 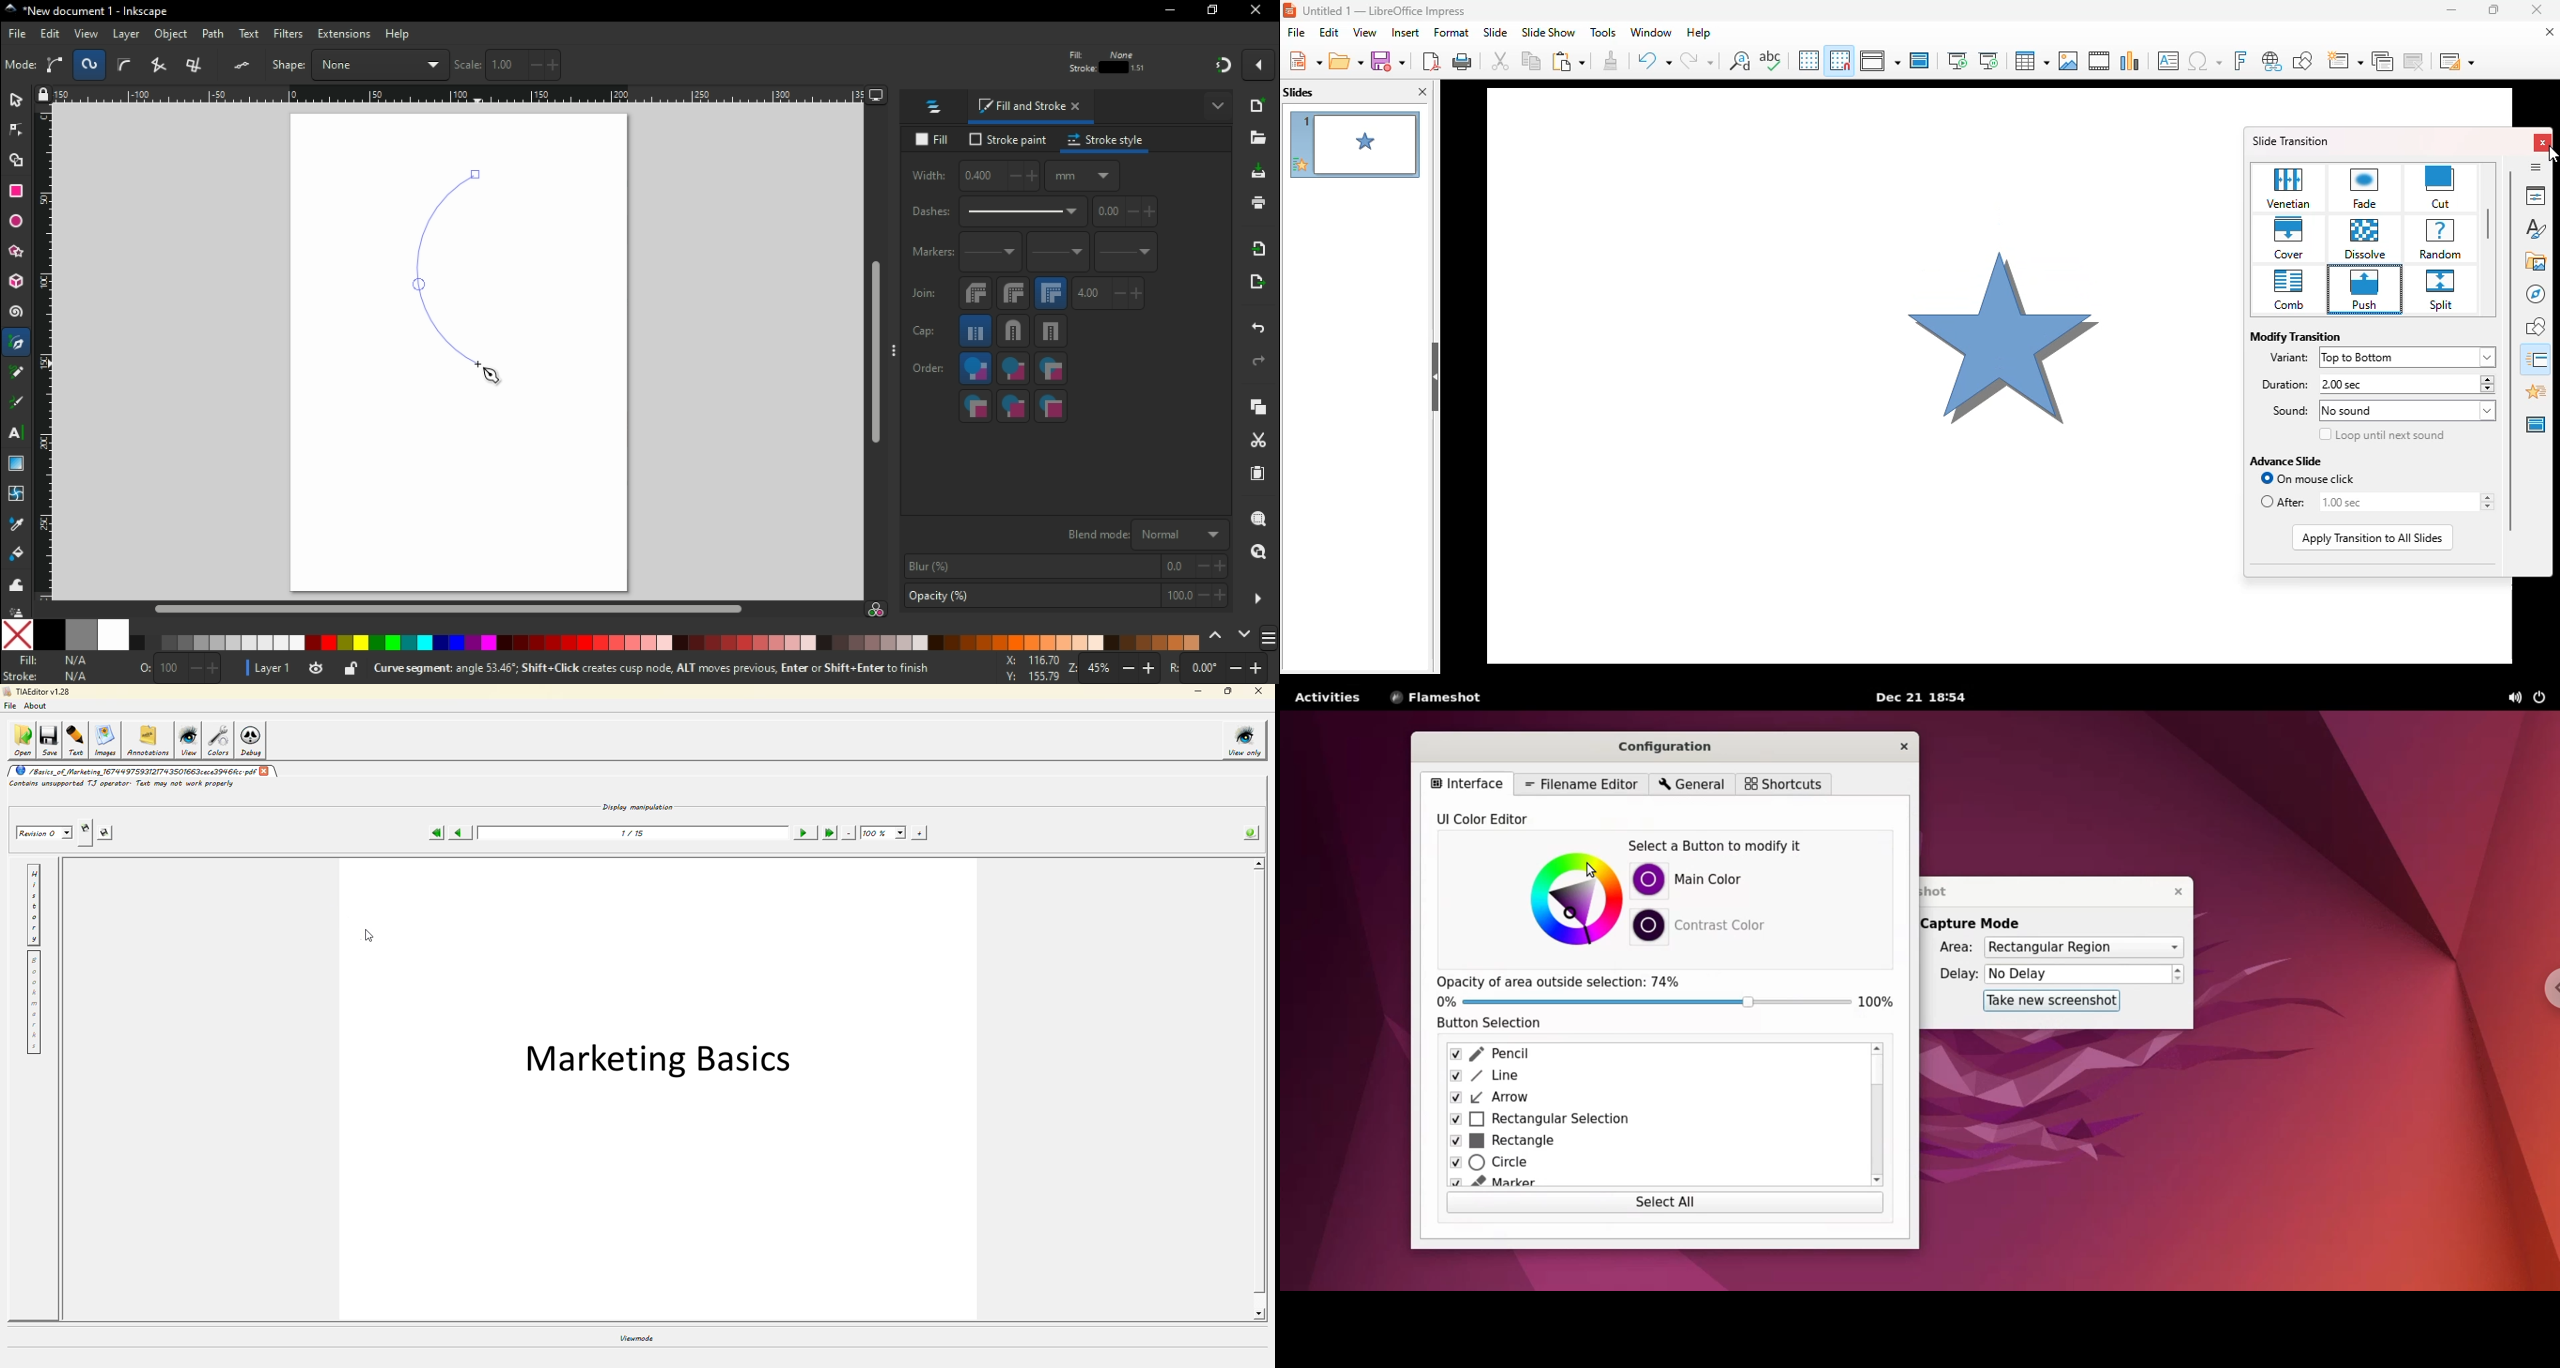 What do you see at coordinates (302, 669) in the screenshot?
I see `layer settings` at bounding box center [302, 669].